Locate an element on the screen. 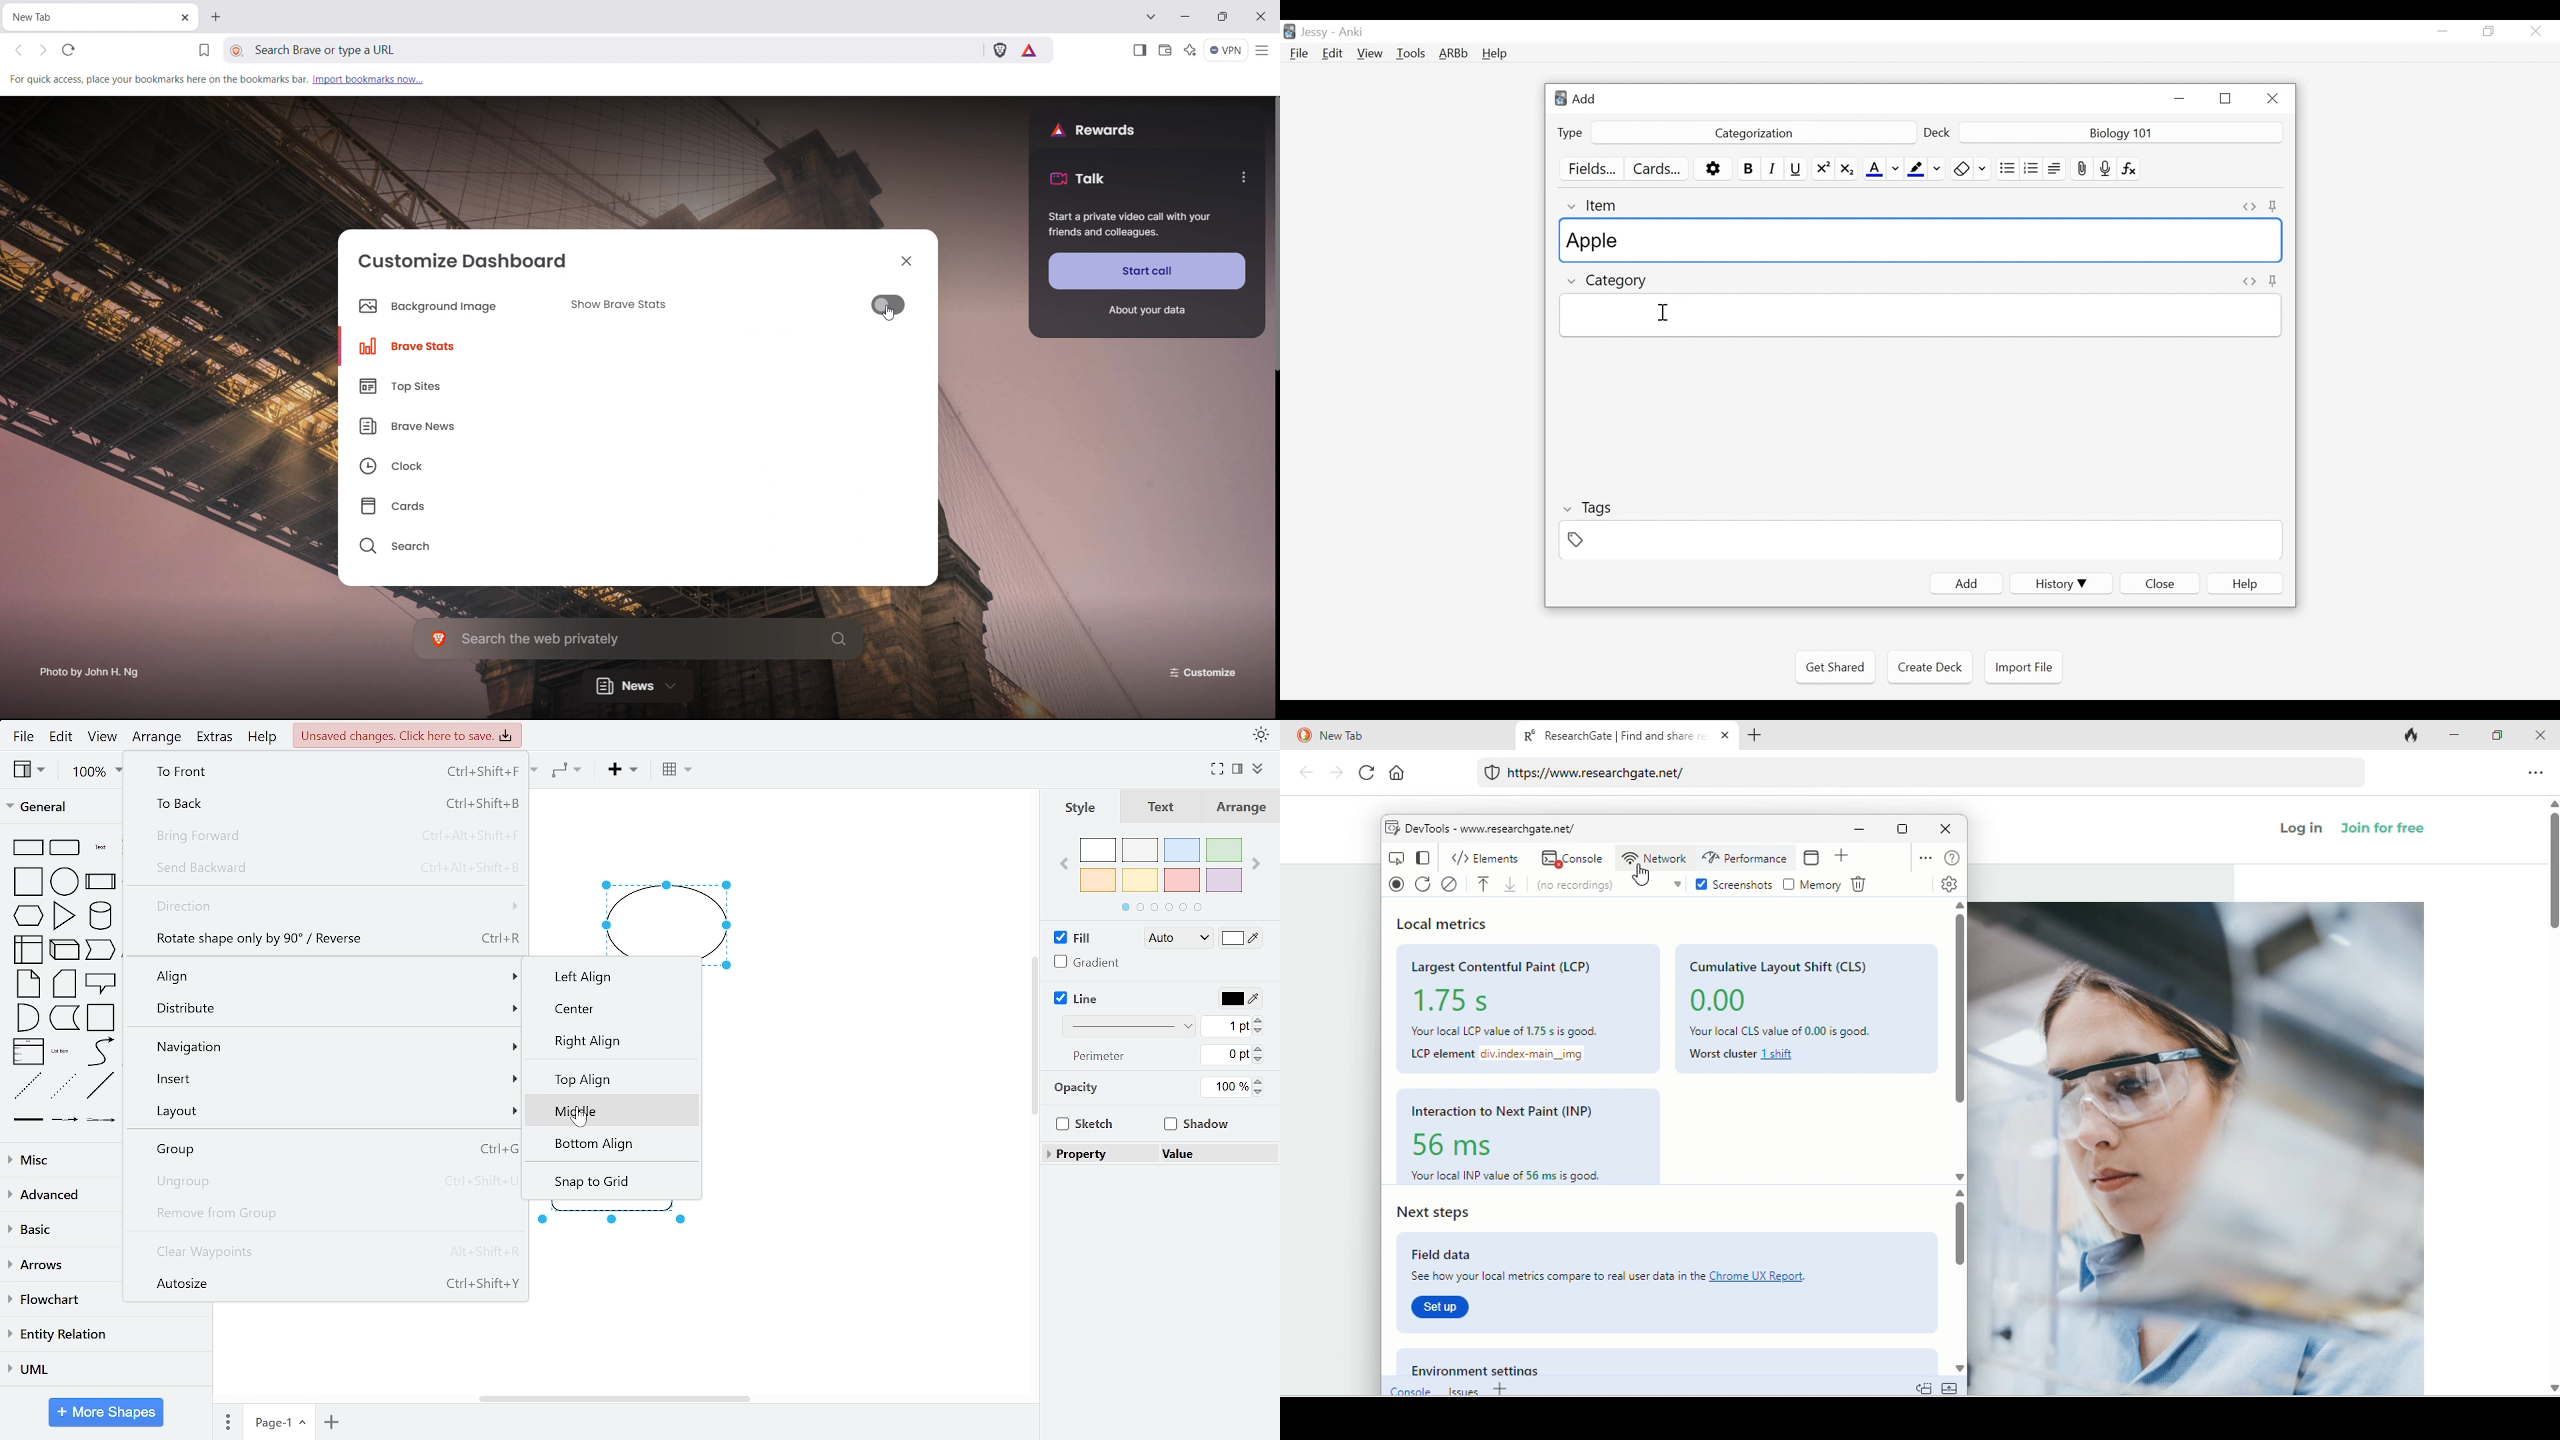 This screenshot has width=2576, height=1456. Subscript is located at coordinates (1847, 169).